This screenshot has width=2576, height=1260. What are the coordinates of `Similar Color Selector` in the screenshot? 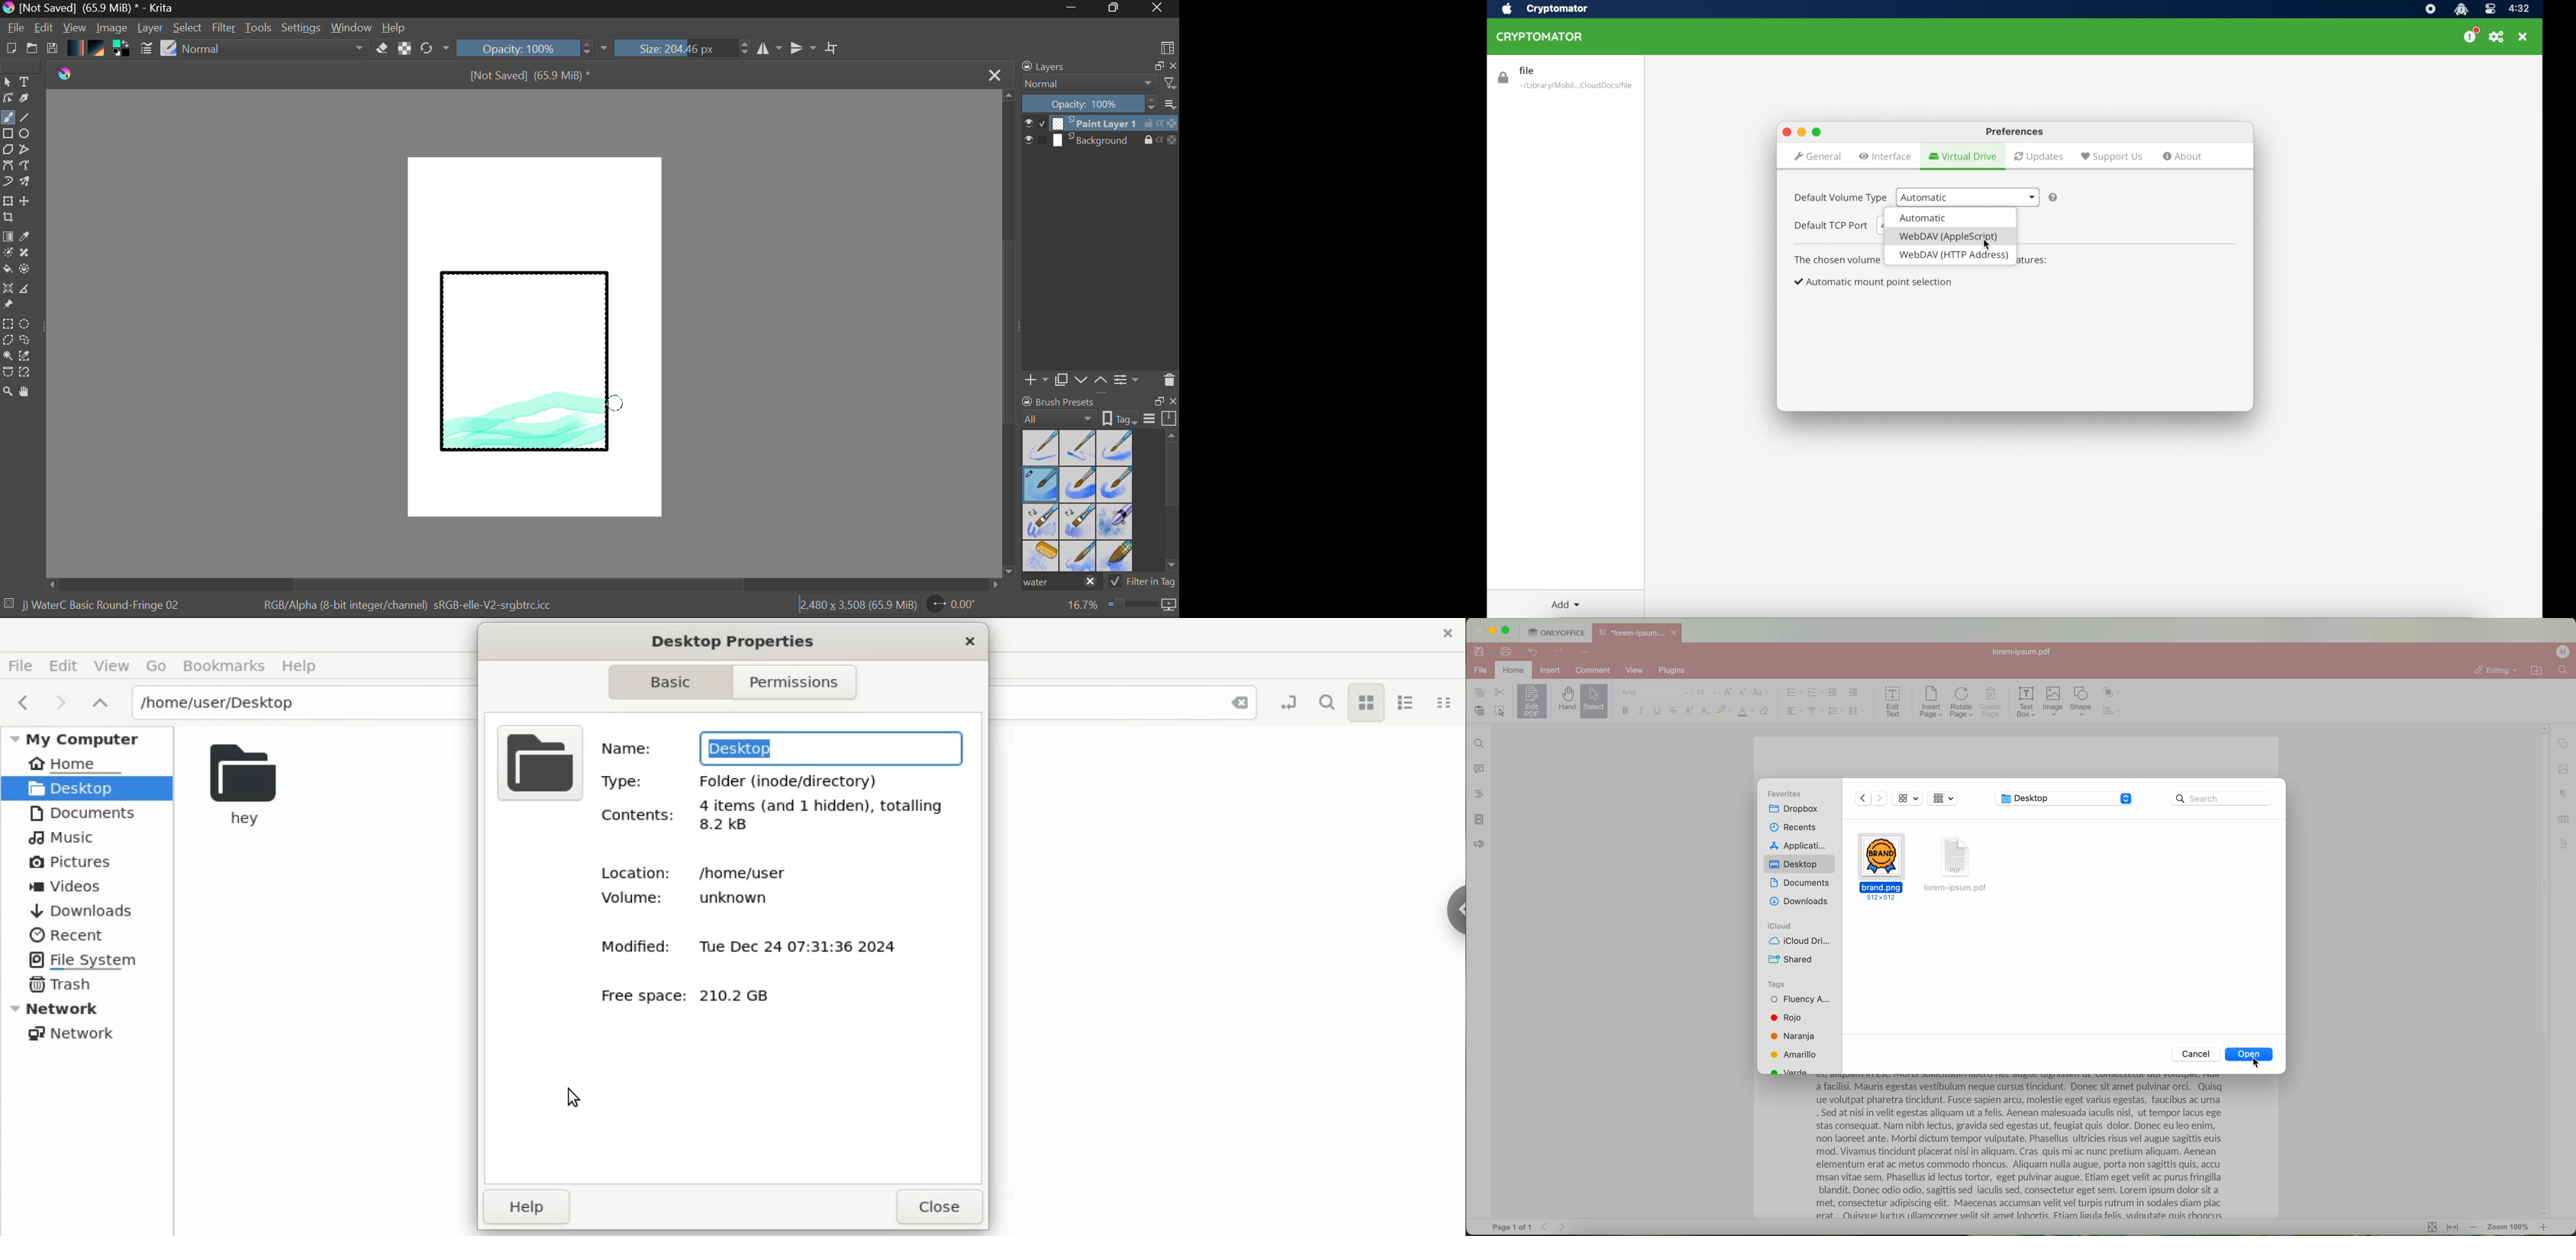 It's located at (28, 356).